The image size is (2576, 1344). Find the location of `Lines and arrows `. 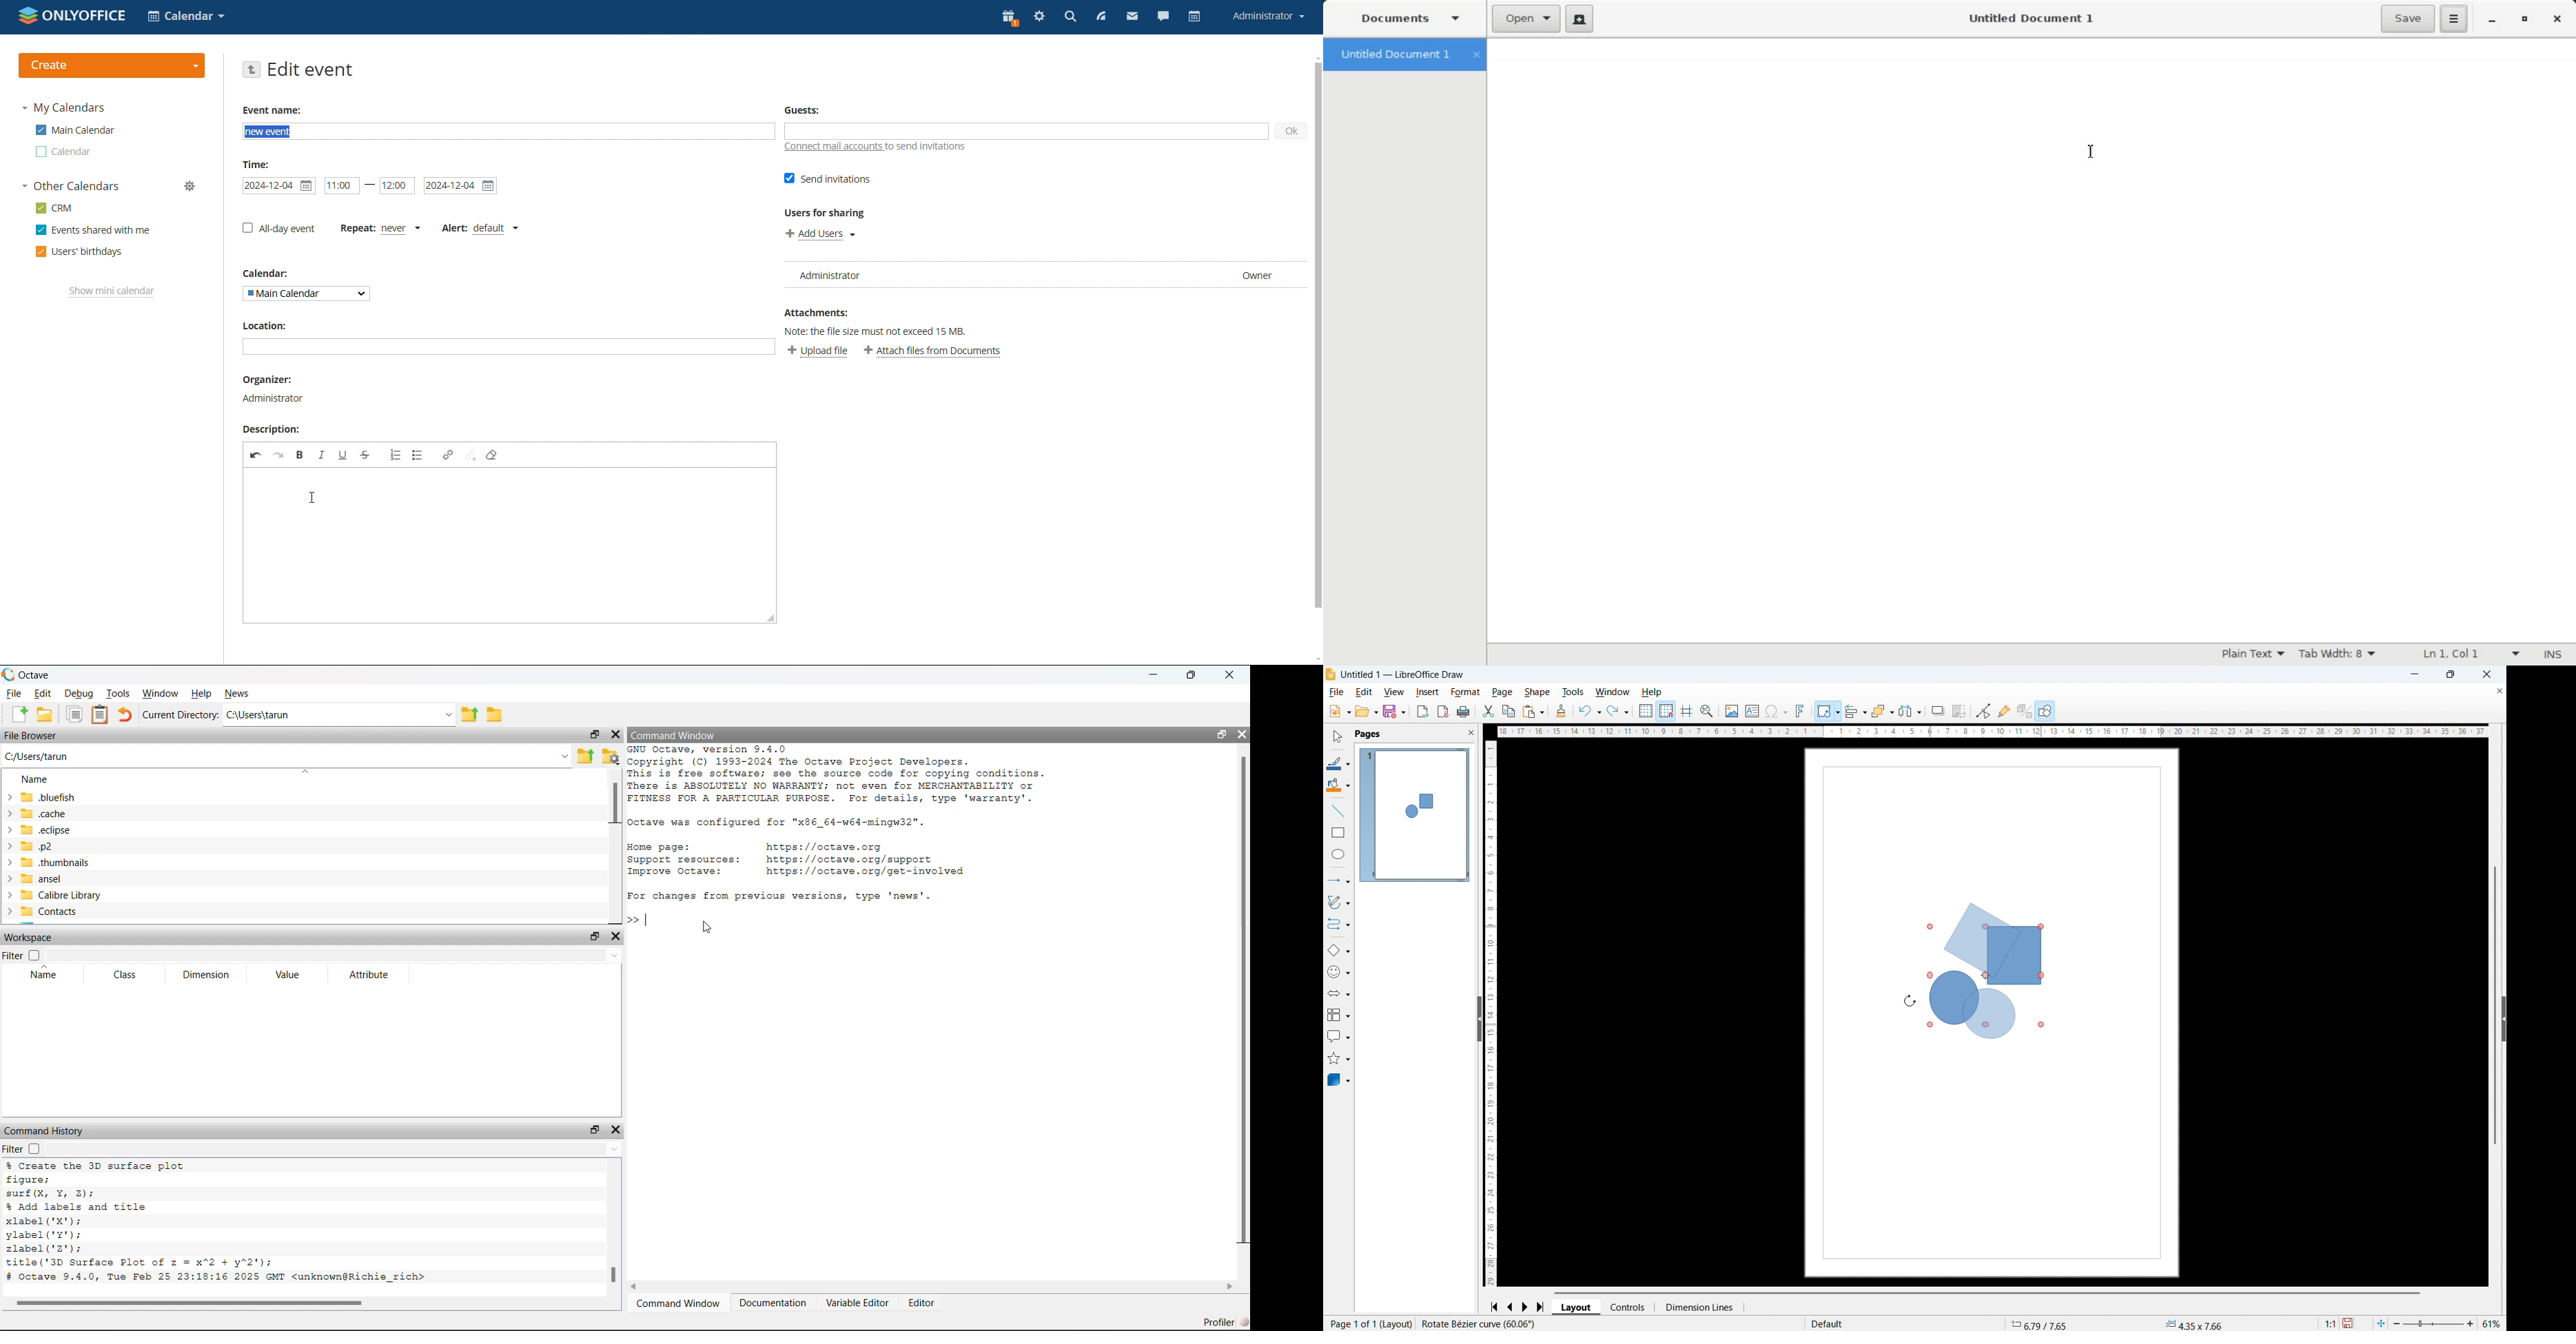

Lines and arrows  is located at coordinates (1341, 881).